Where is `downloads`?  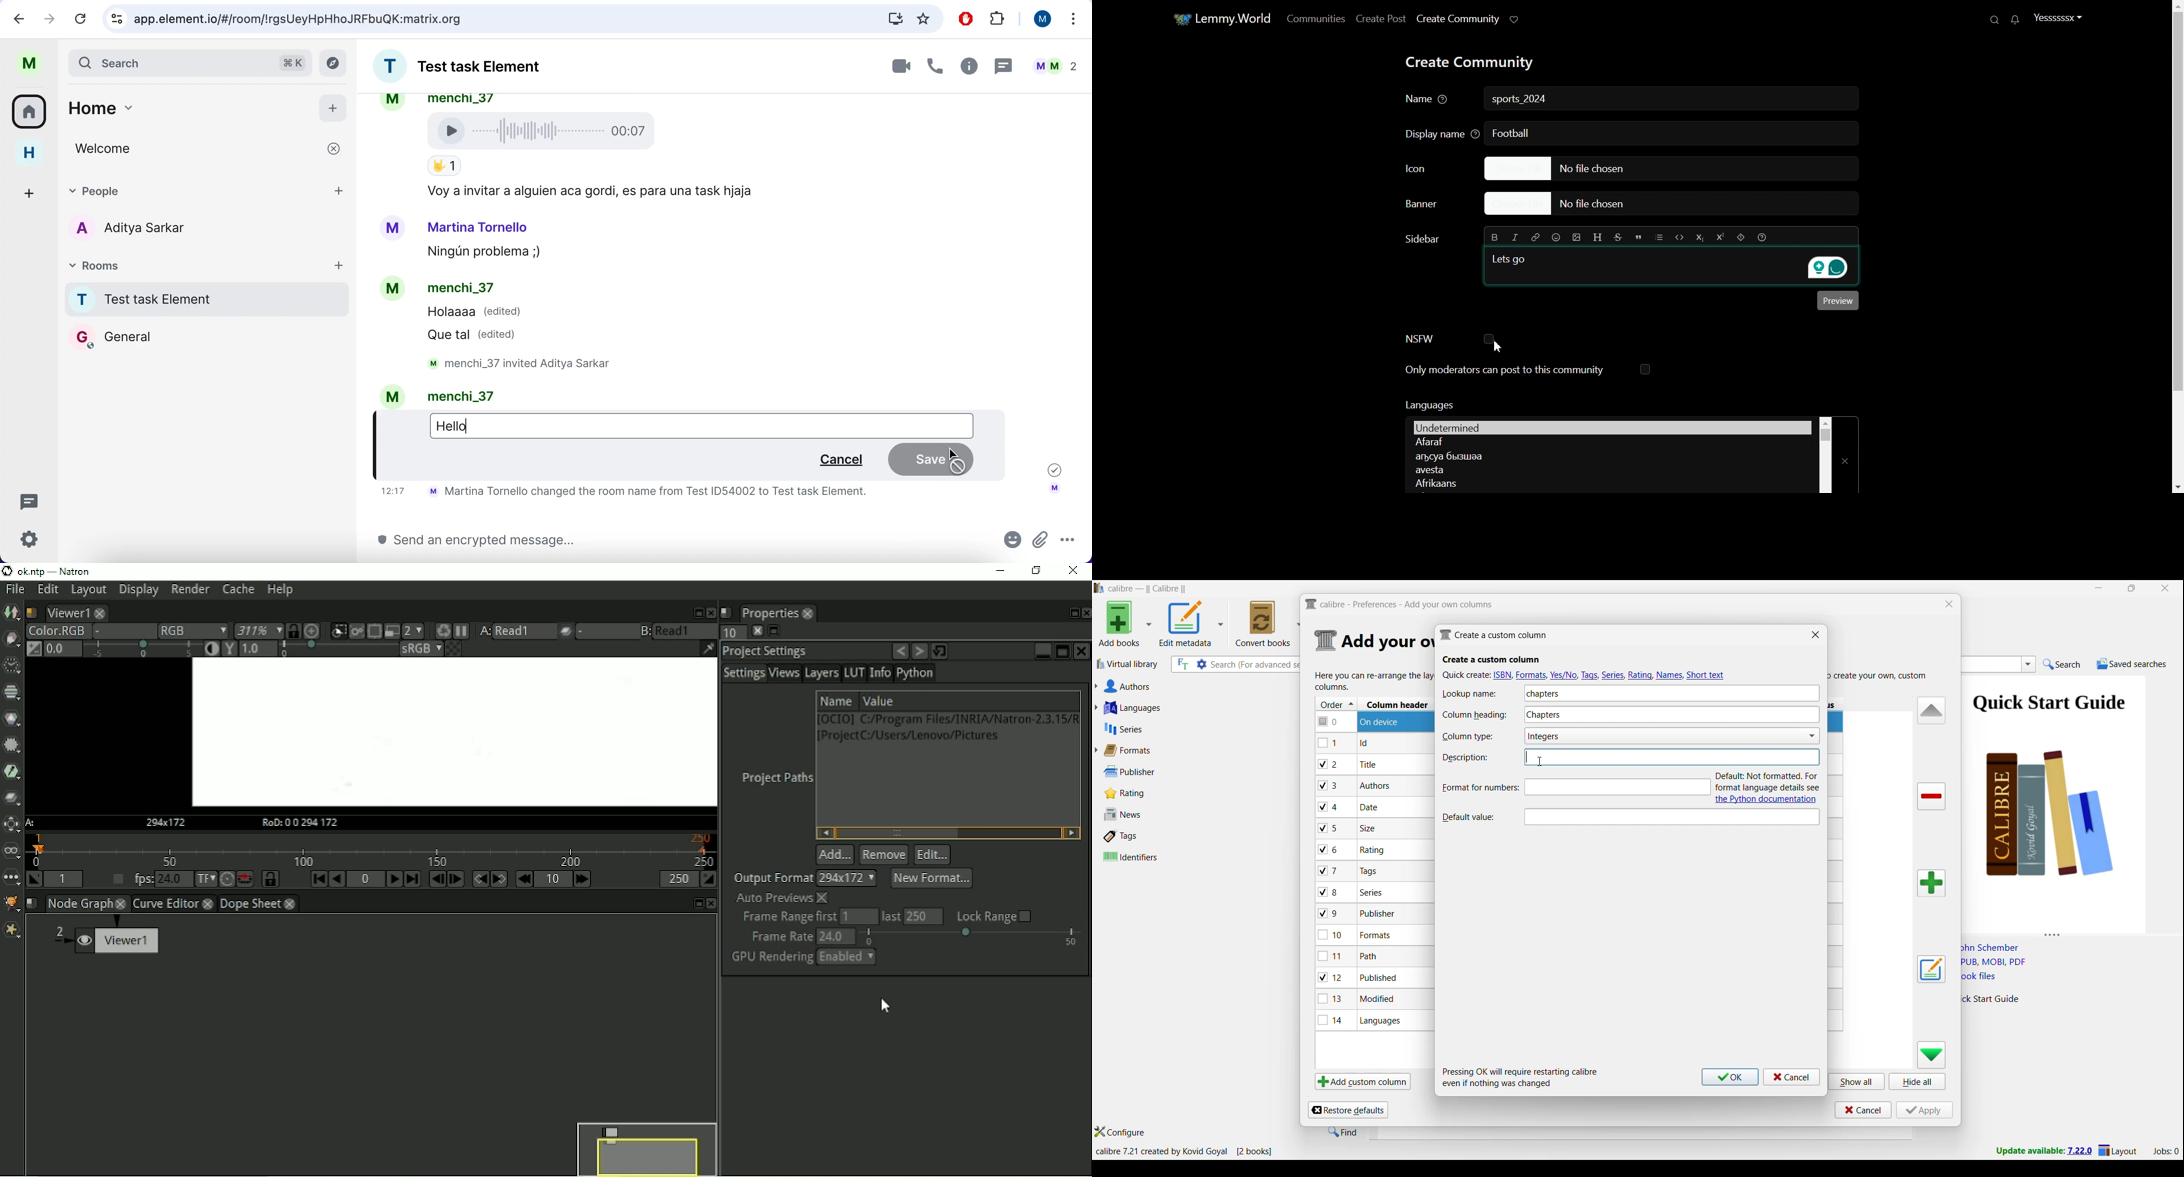 downloads is located at coordinates (891, 19).